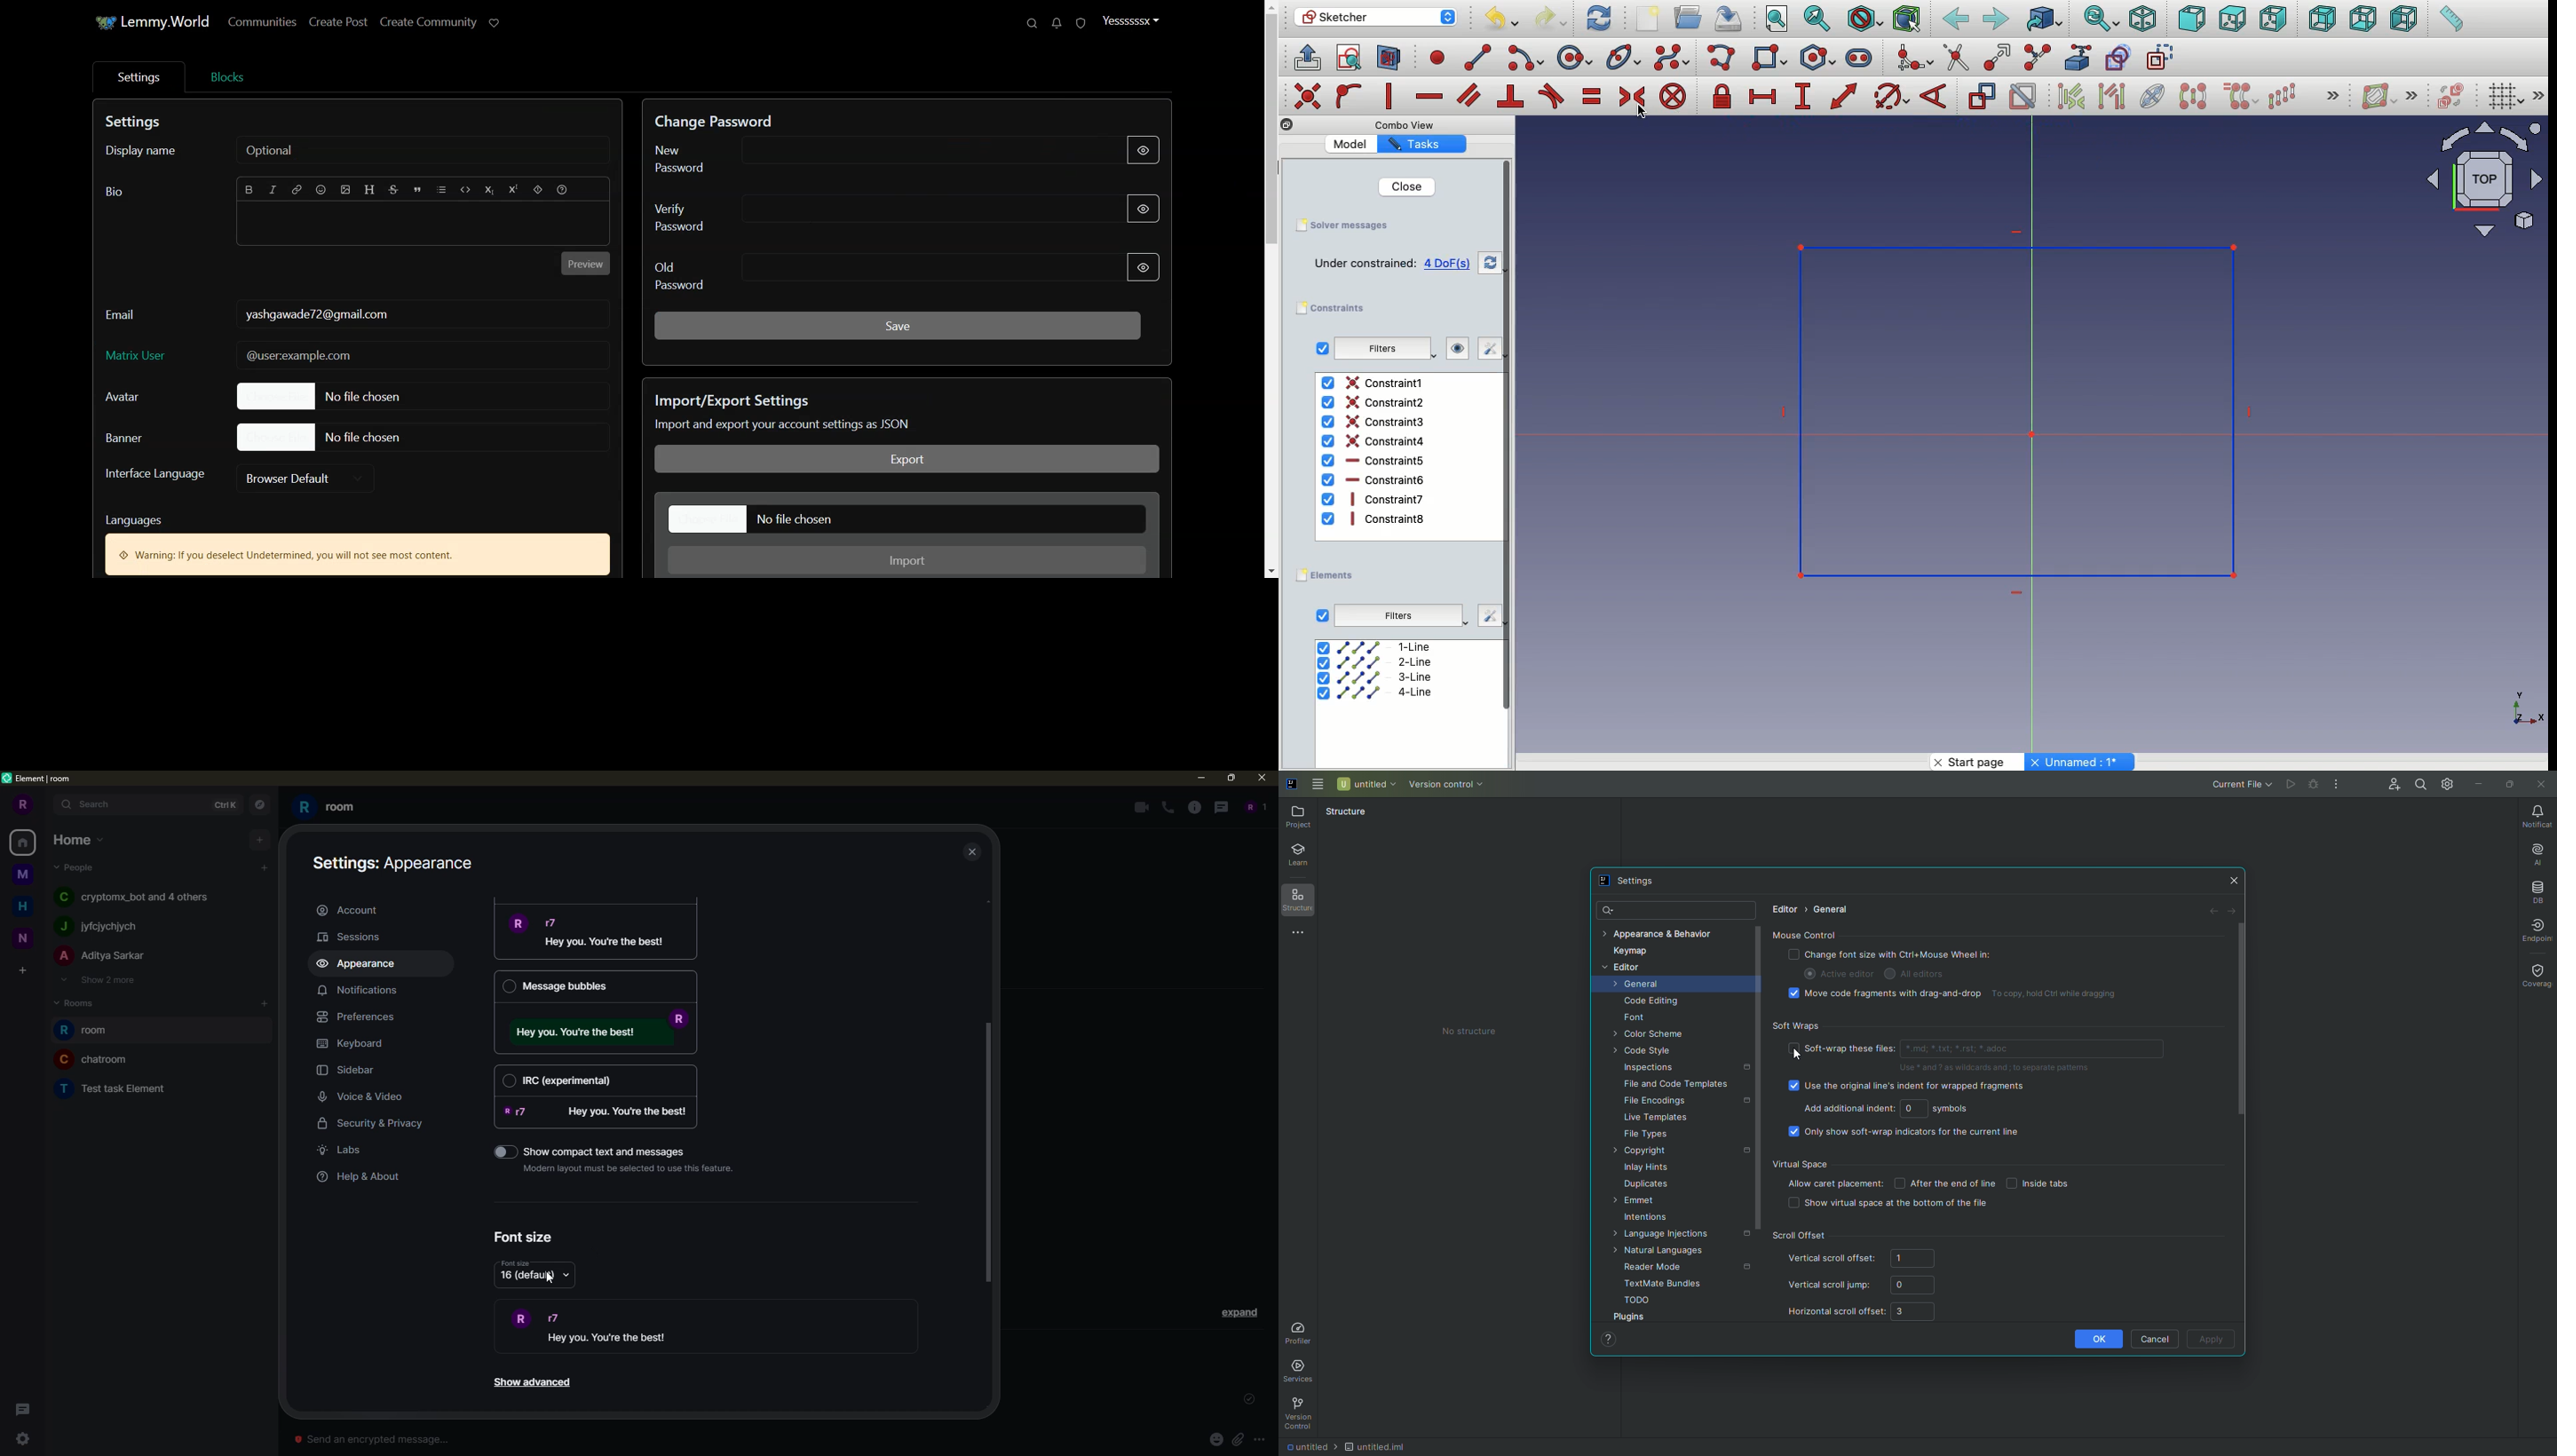 This screenshot has width=2576, height=1456. I want to click on Switch virtual place, so click(2448, 98).